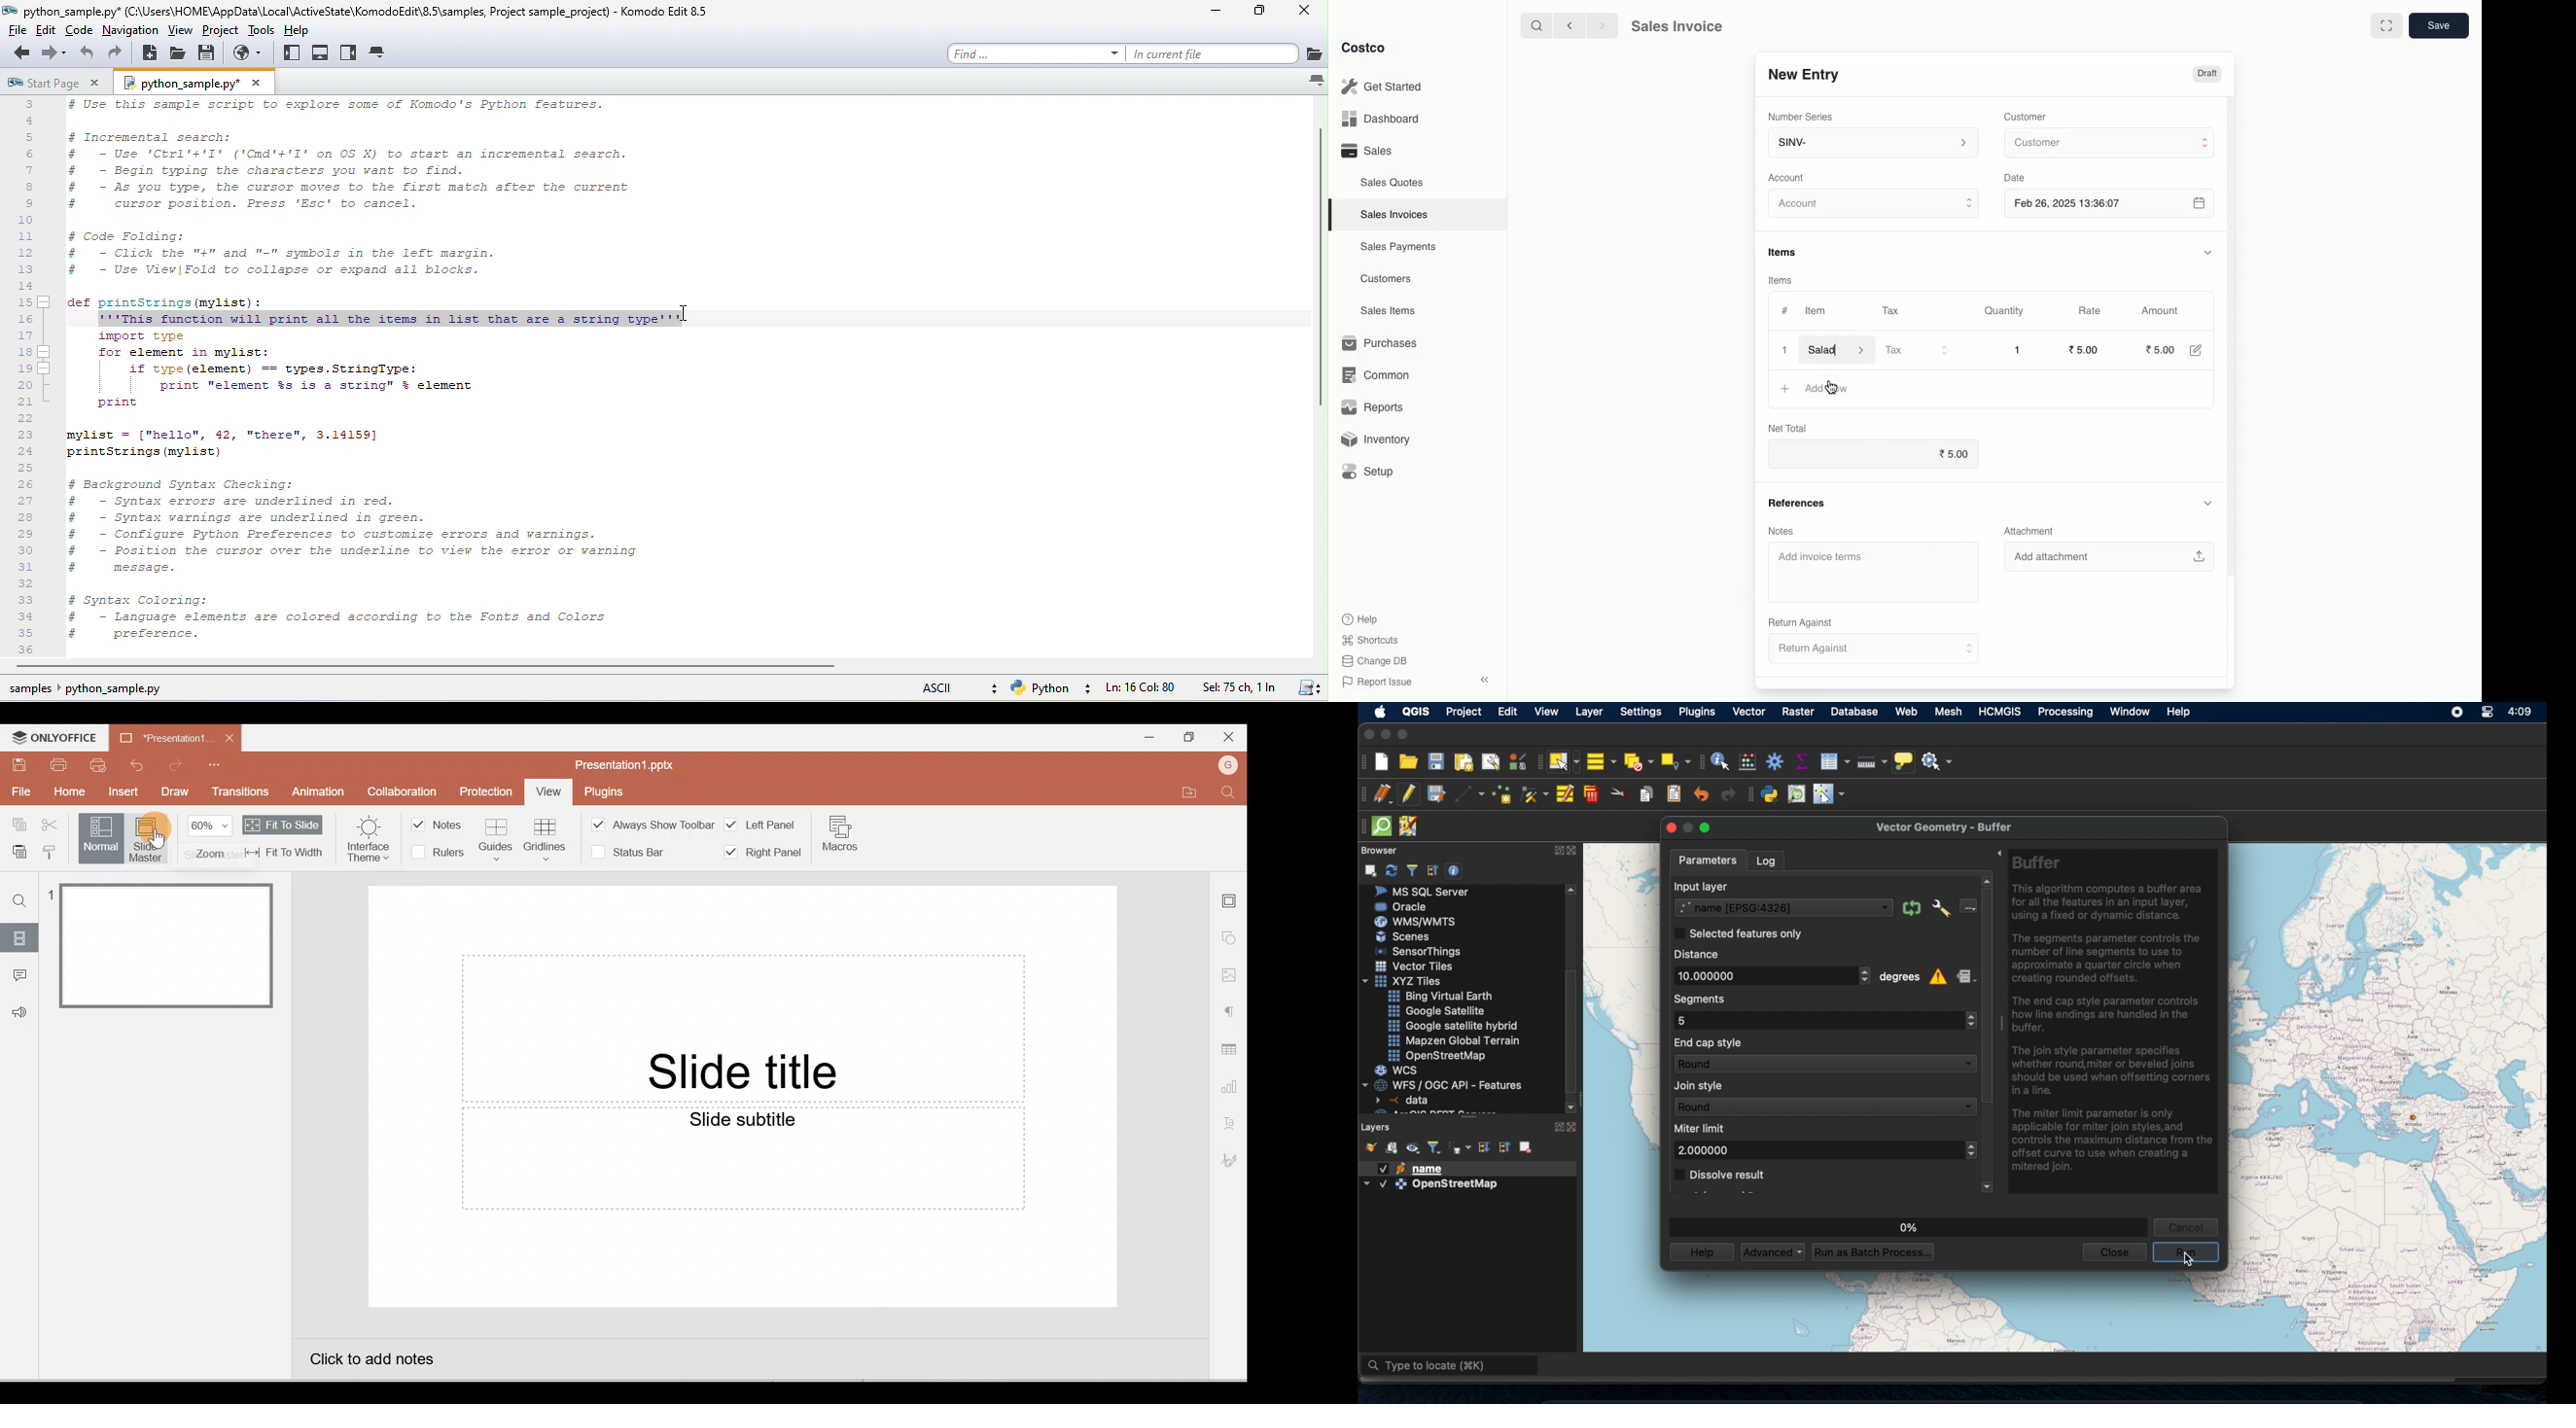  What do you see at coordinates (122, 793) in the screenshot?
I see `Insert` at bounding box center [122, 793].